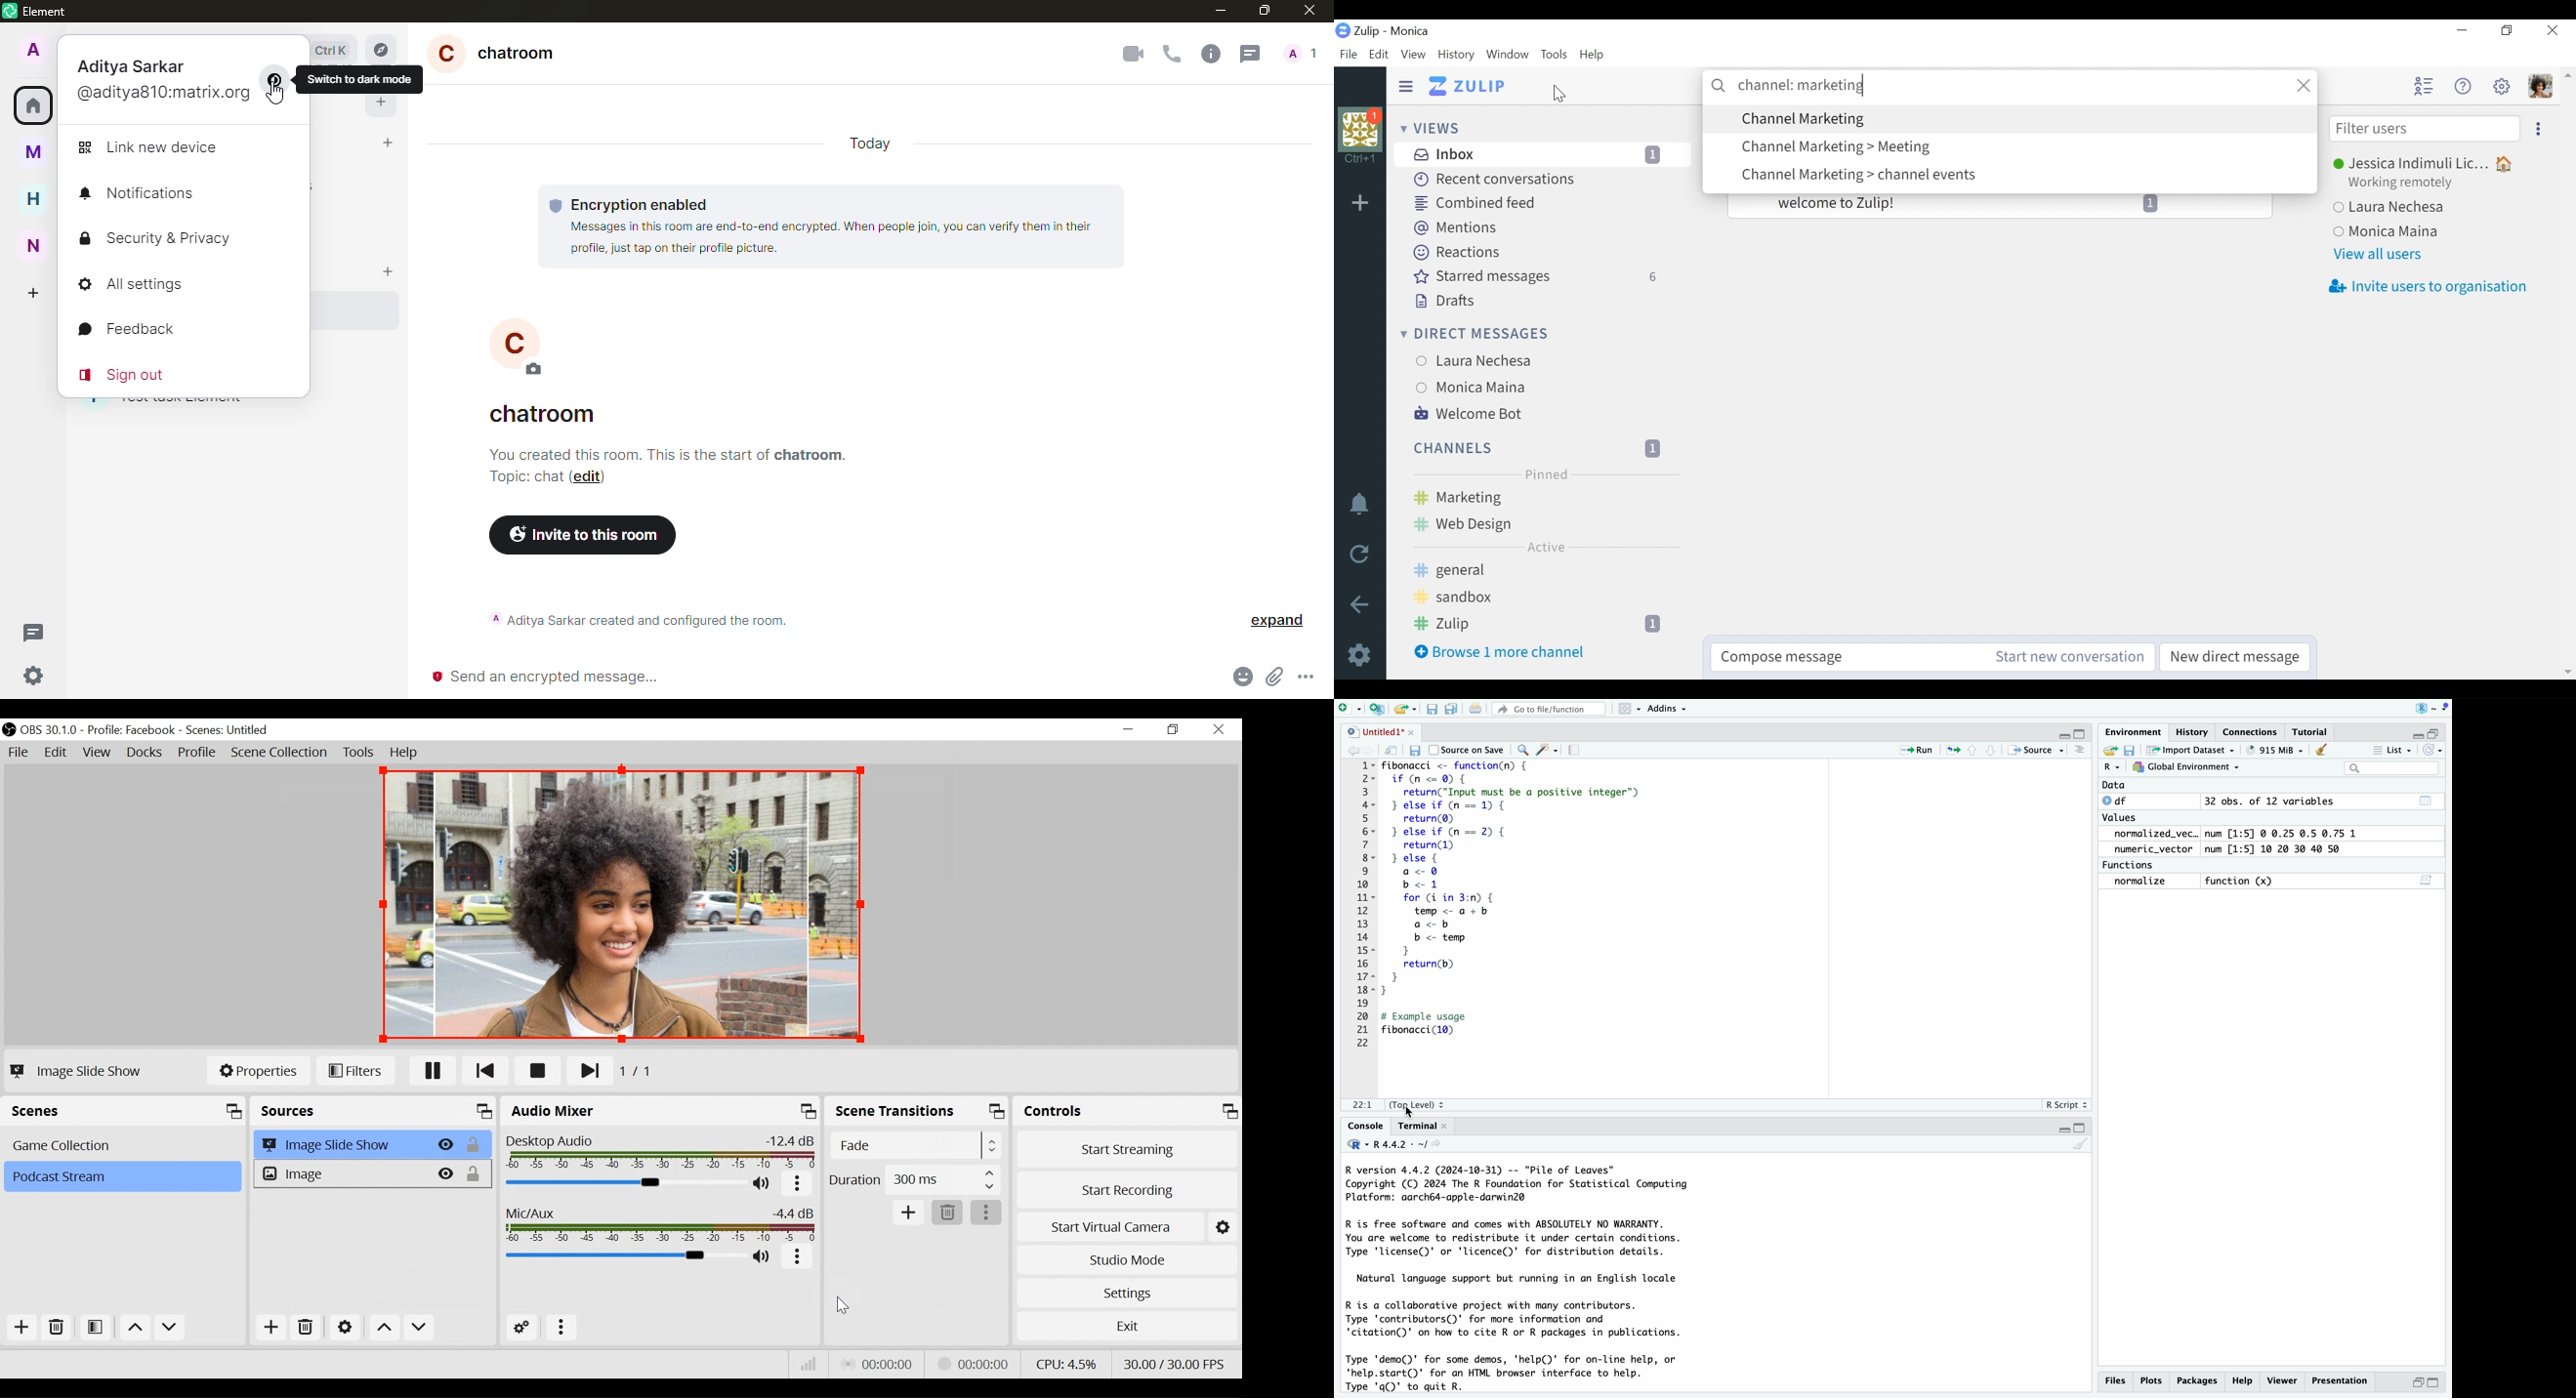 This screenshot has width=2576, height=1400. I want to click on Audio Mixer, so click(662, 1113).